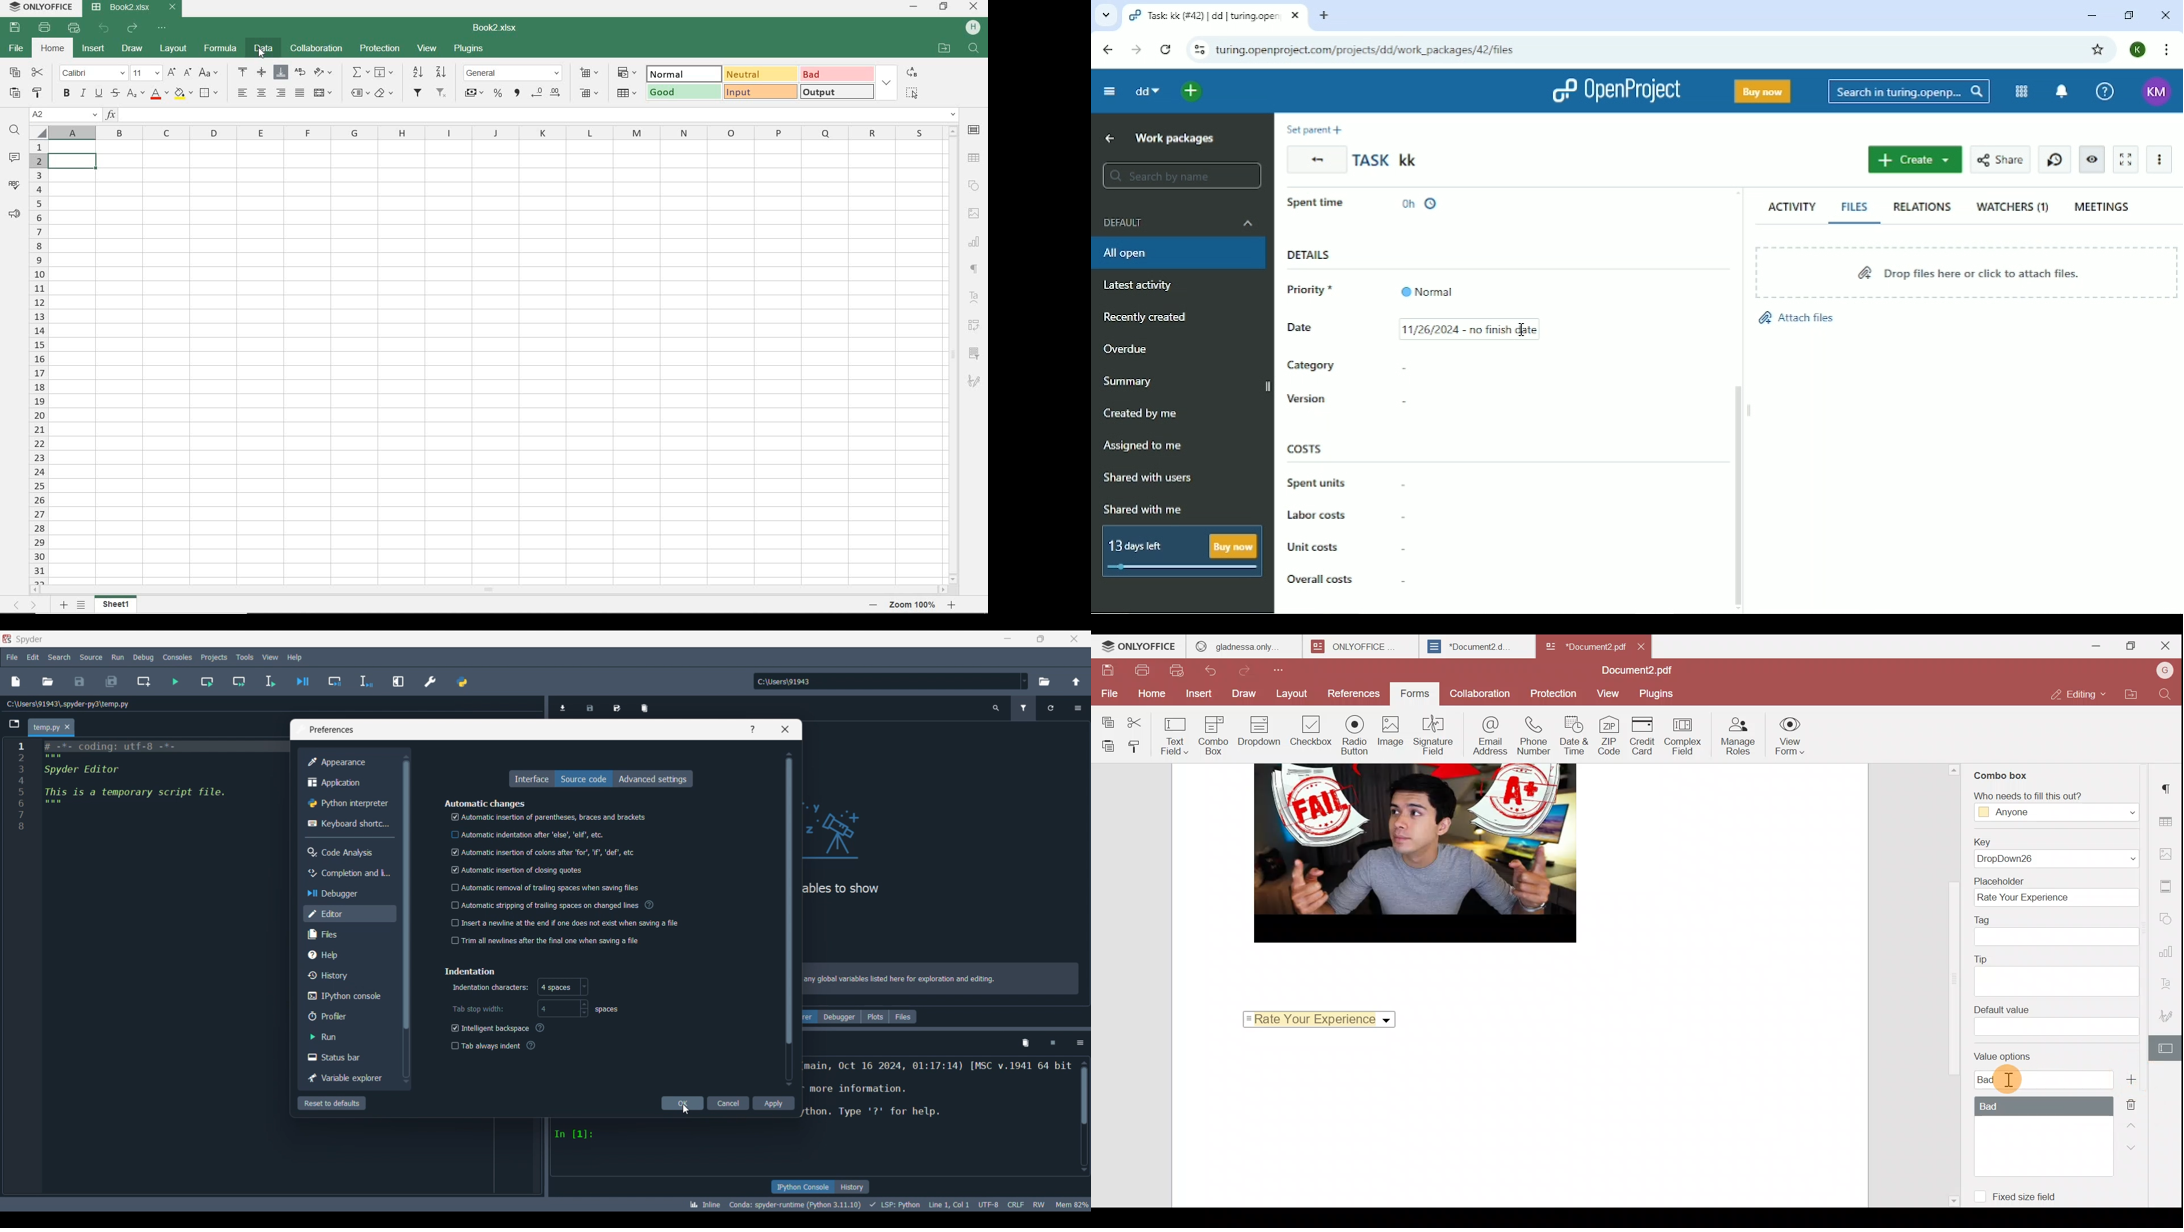 This screenshot has width=2184, height=1232. I want to click on Remove all variables, so click(645, 708).